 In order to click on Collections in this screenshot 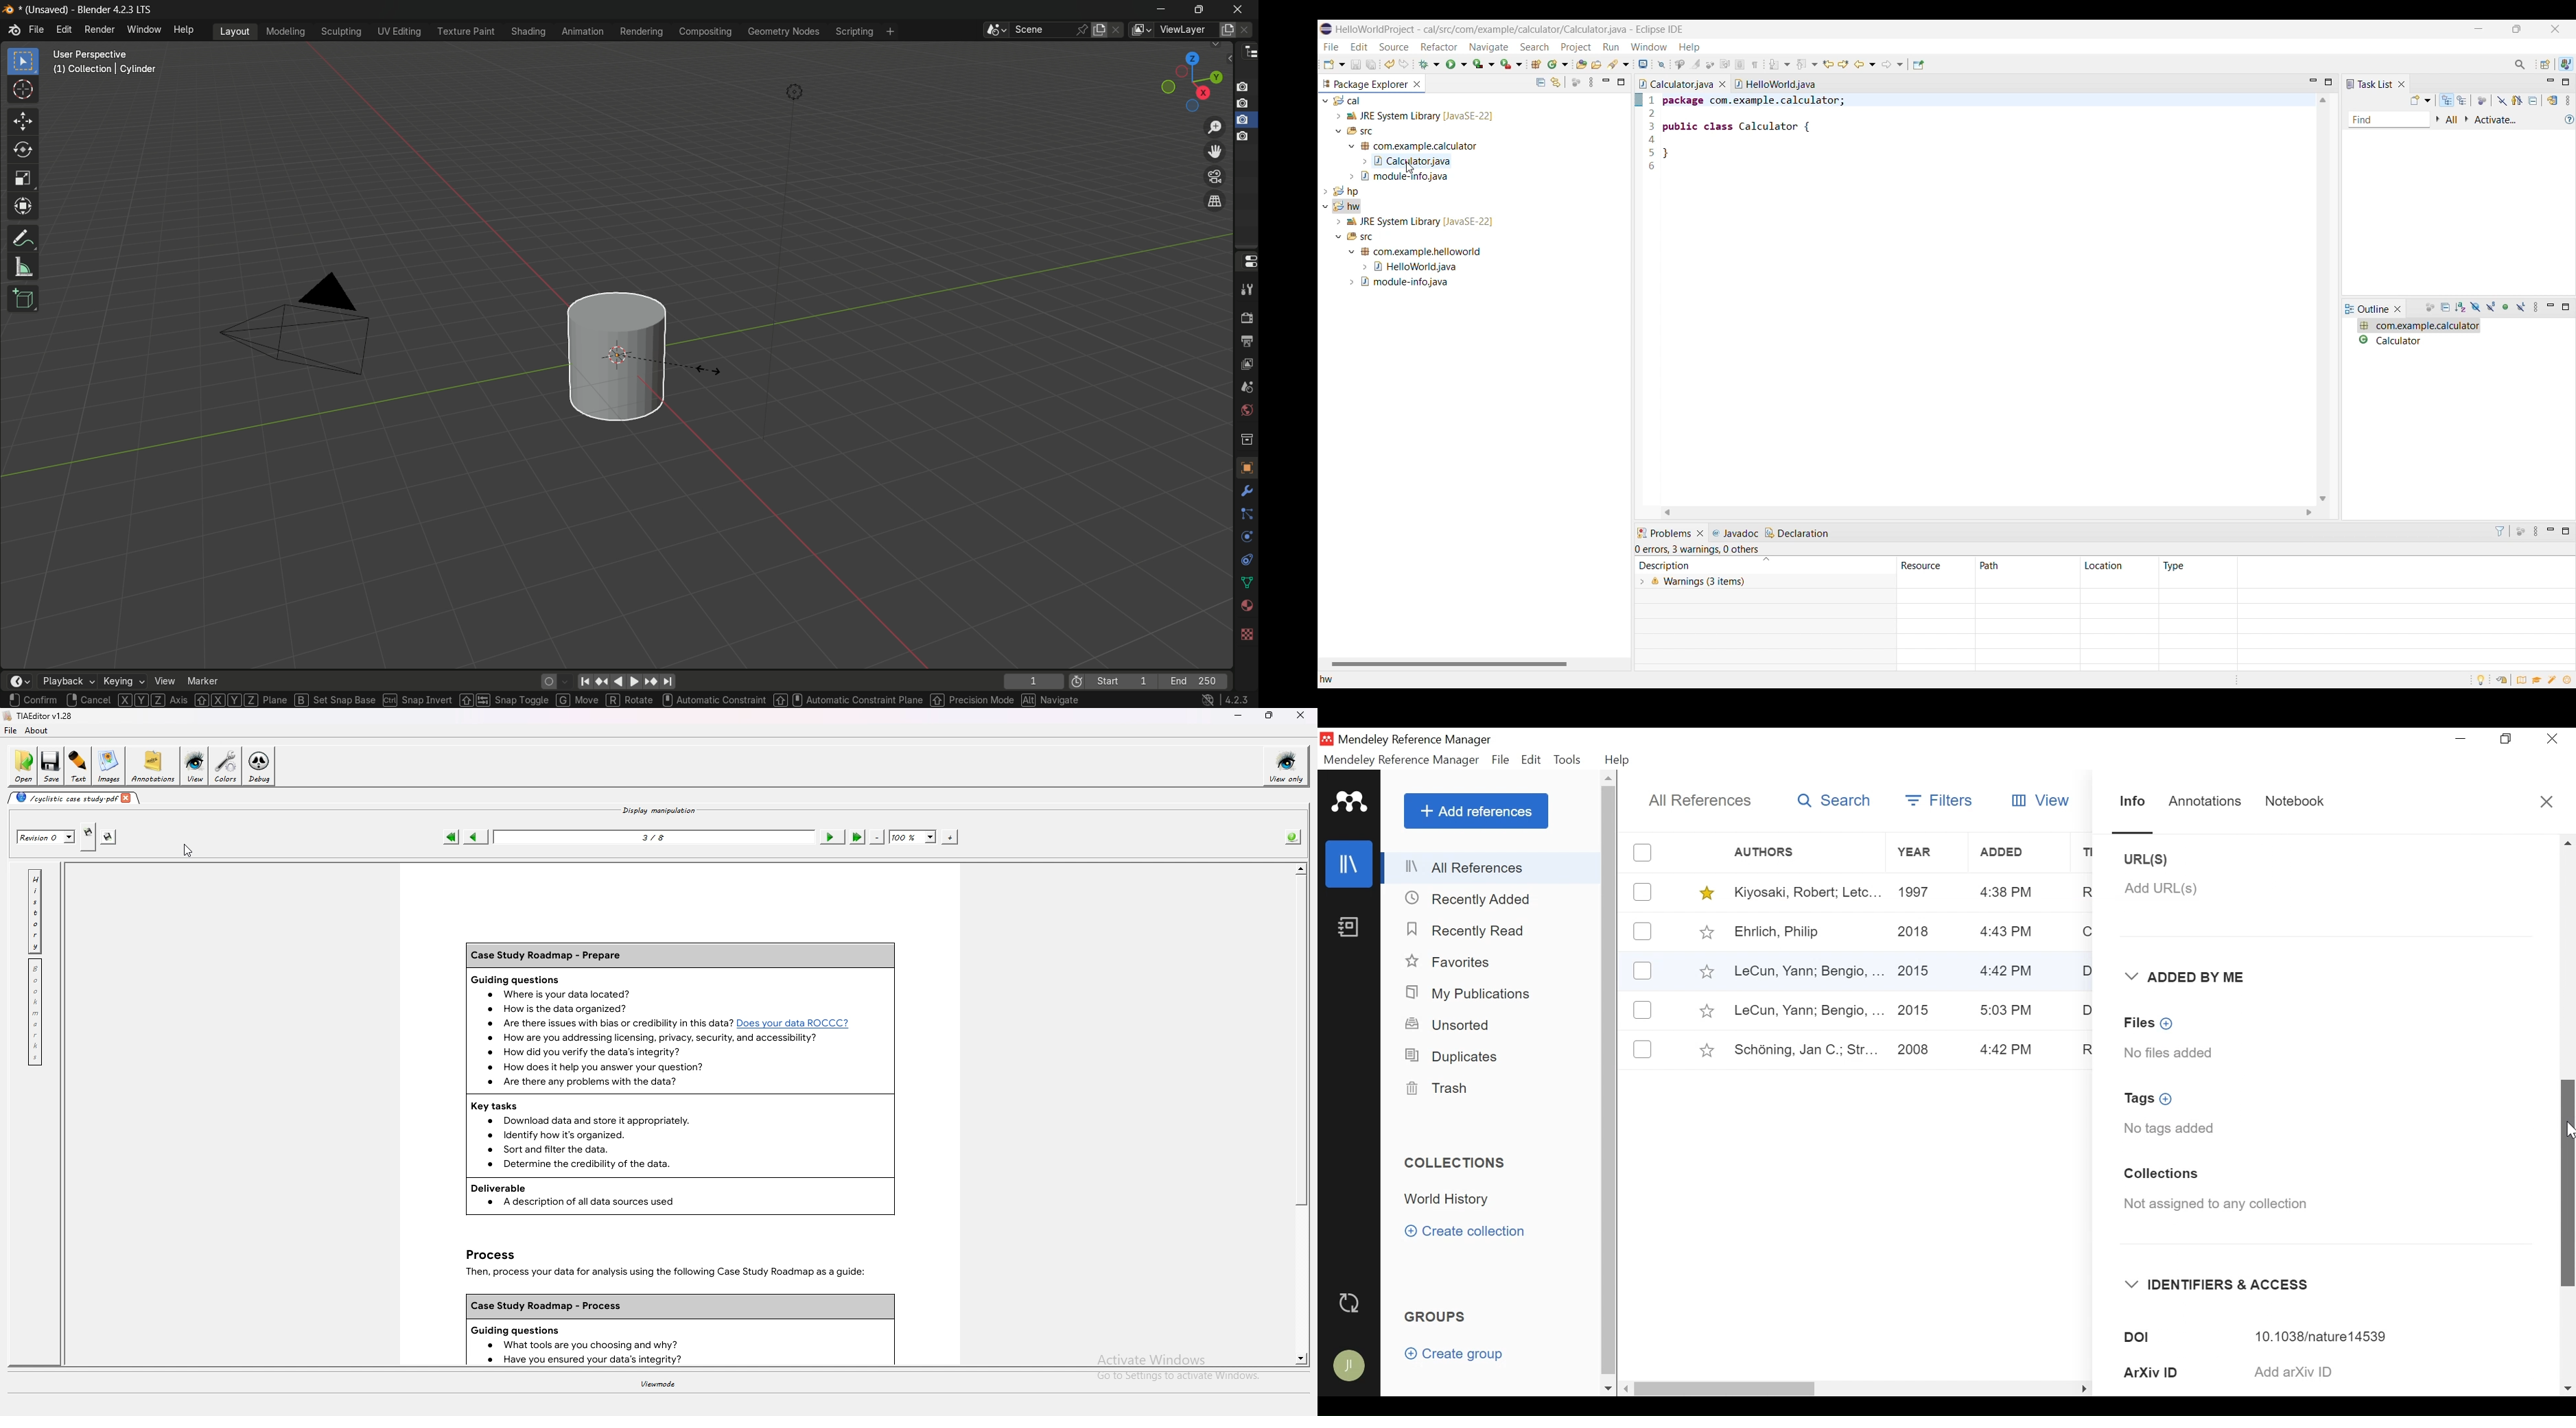, I will do `click(2161, 1175)`.